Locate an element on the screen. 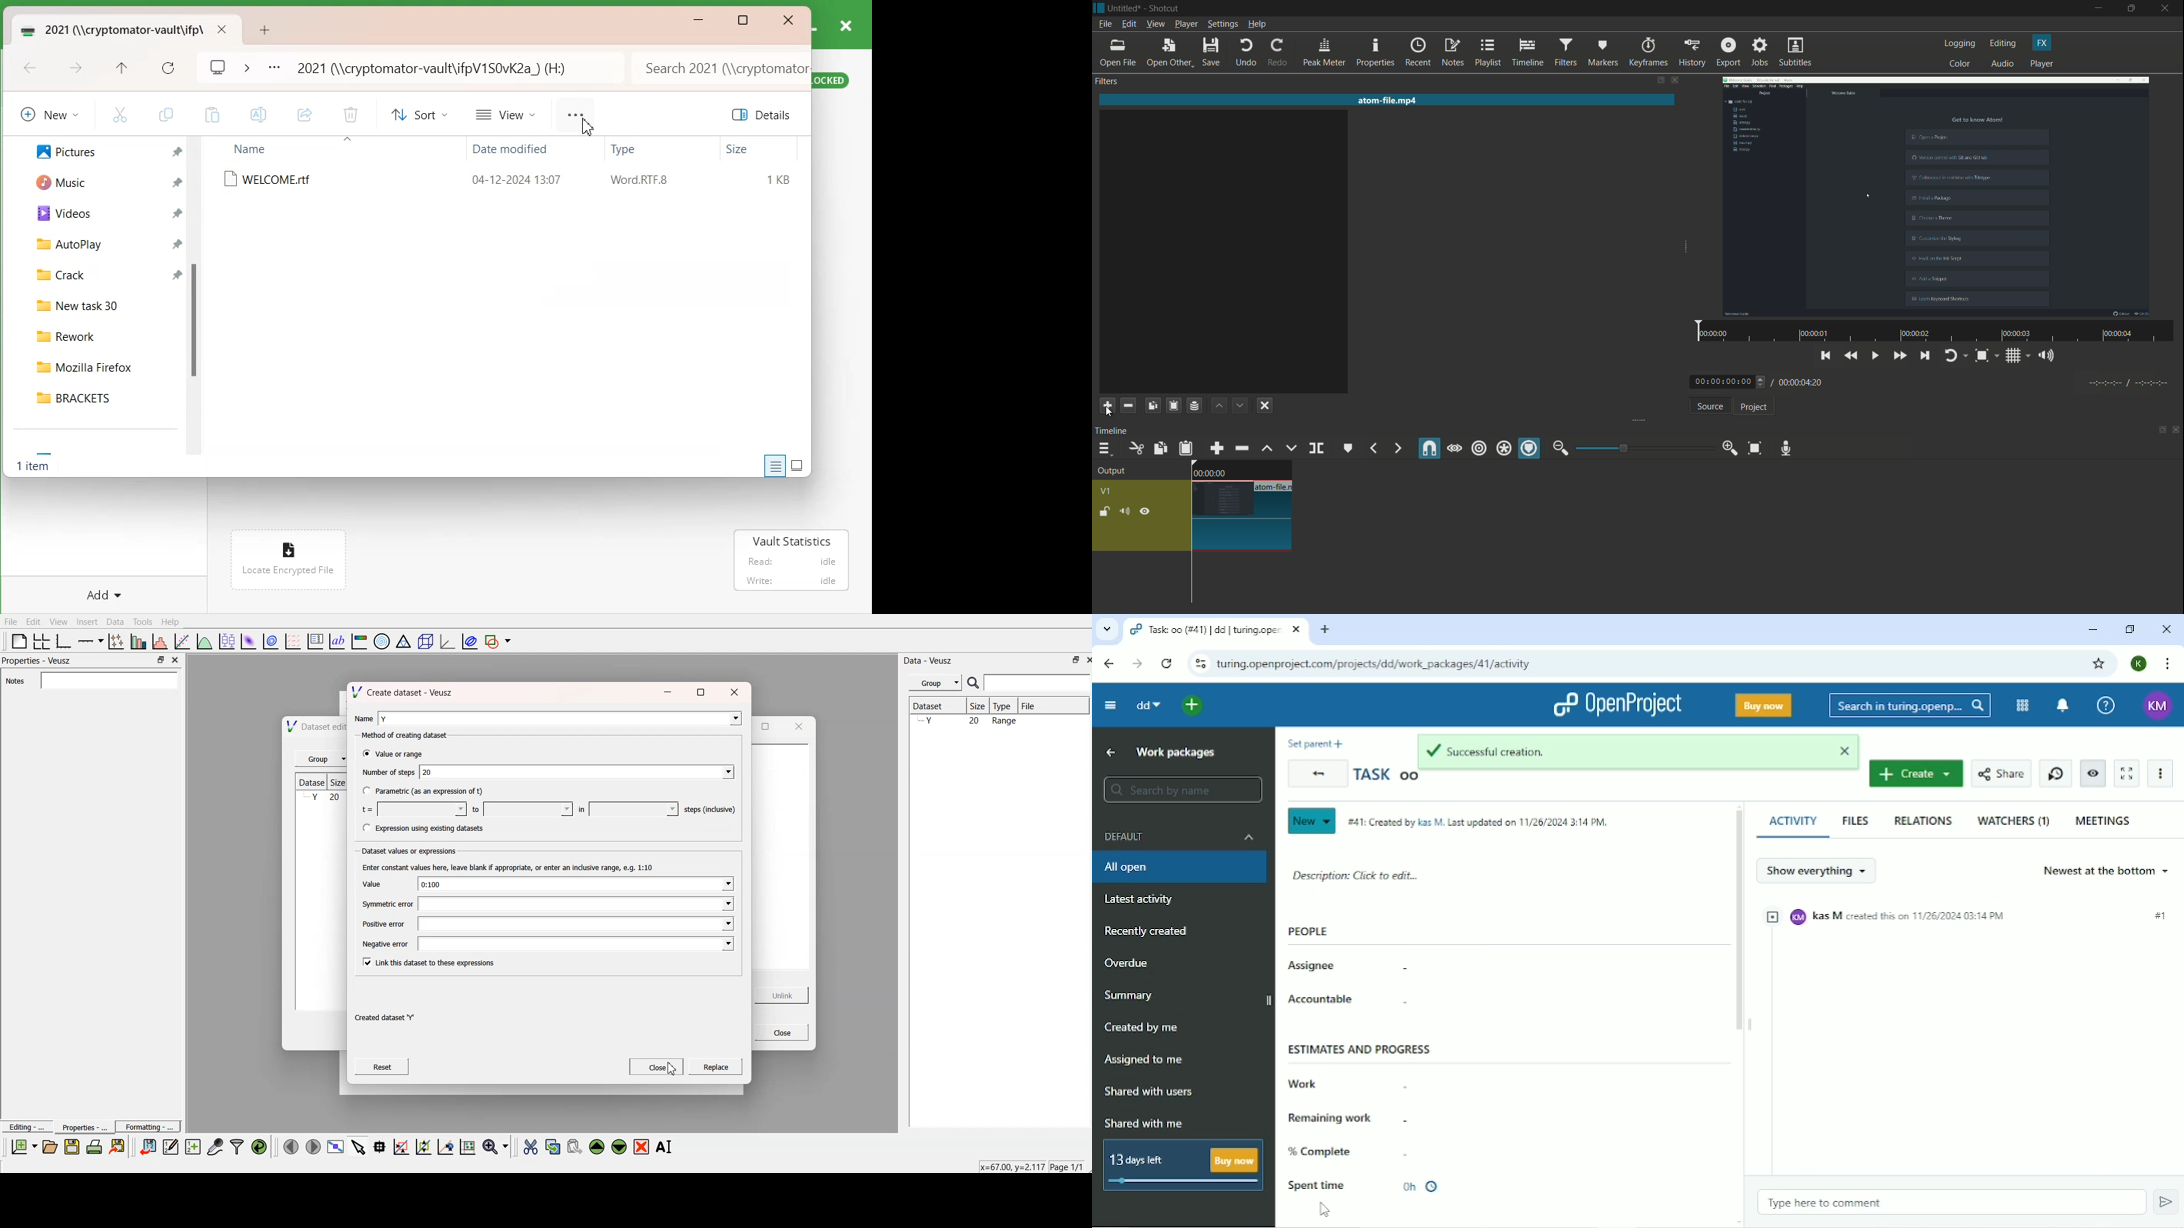 The width and height of the screenshot is (2184, 1232). Set parent is located at coordinates (1317, 743).